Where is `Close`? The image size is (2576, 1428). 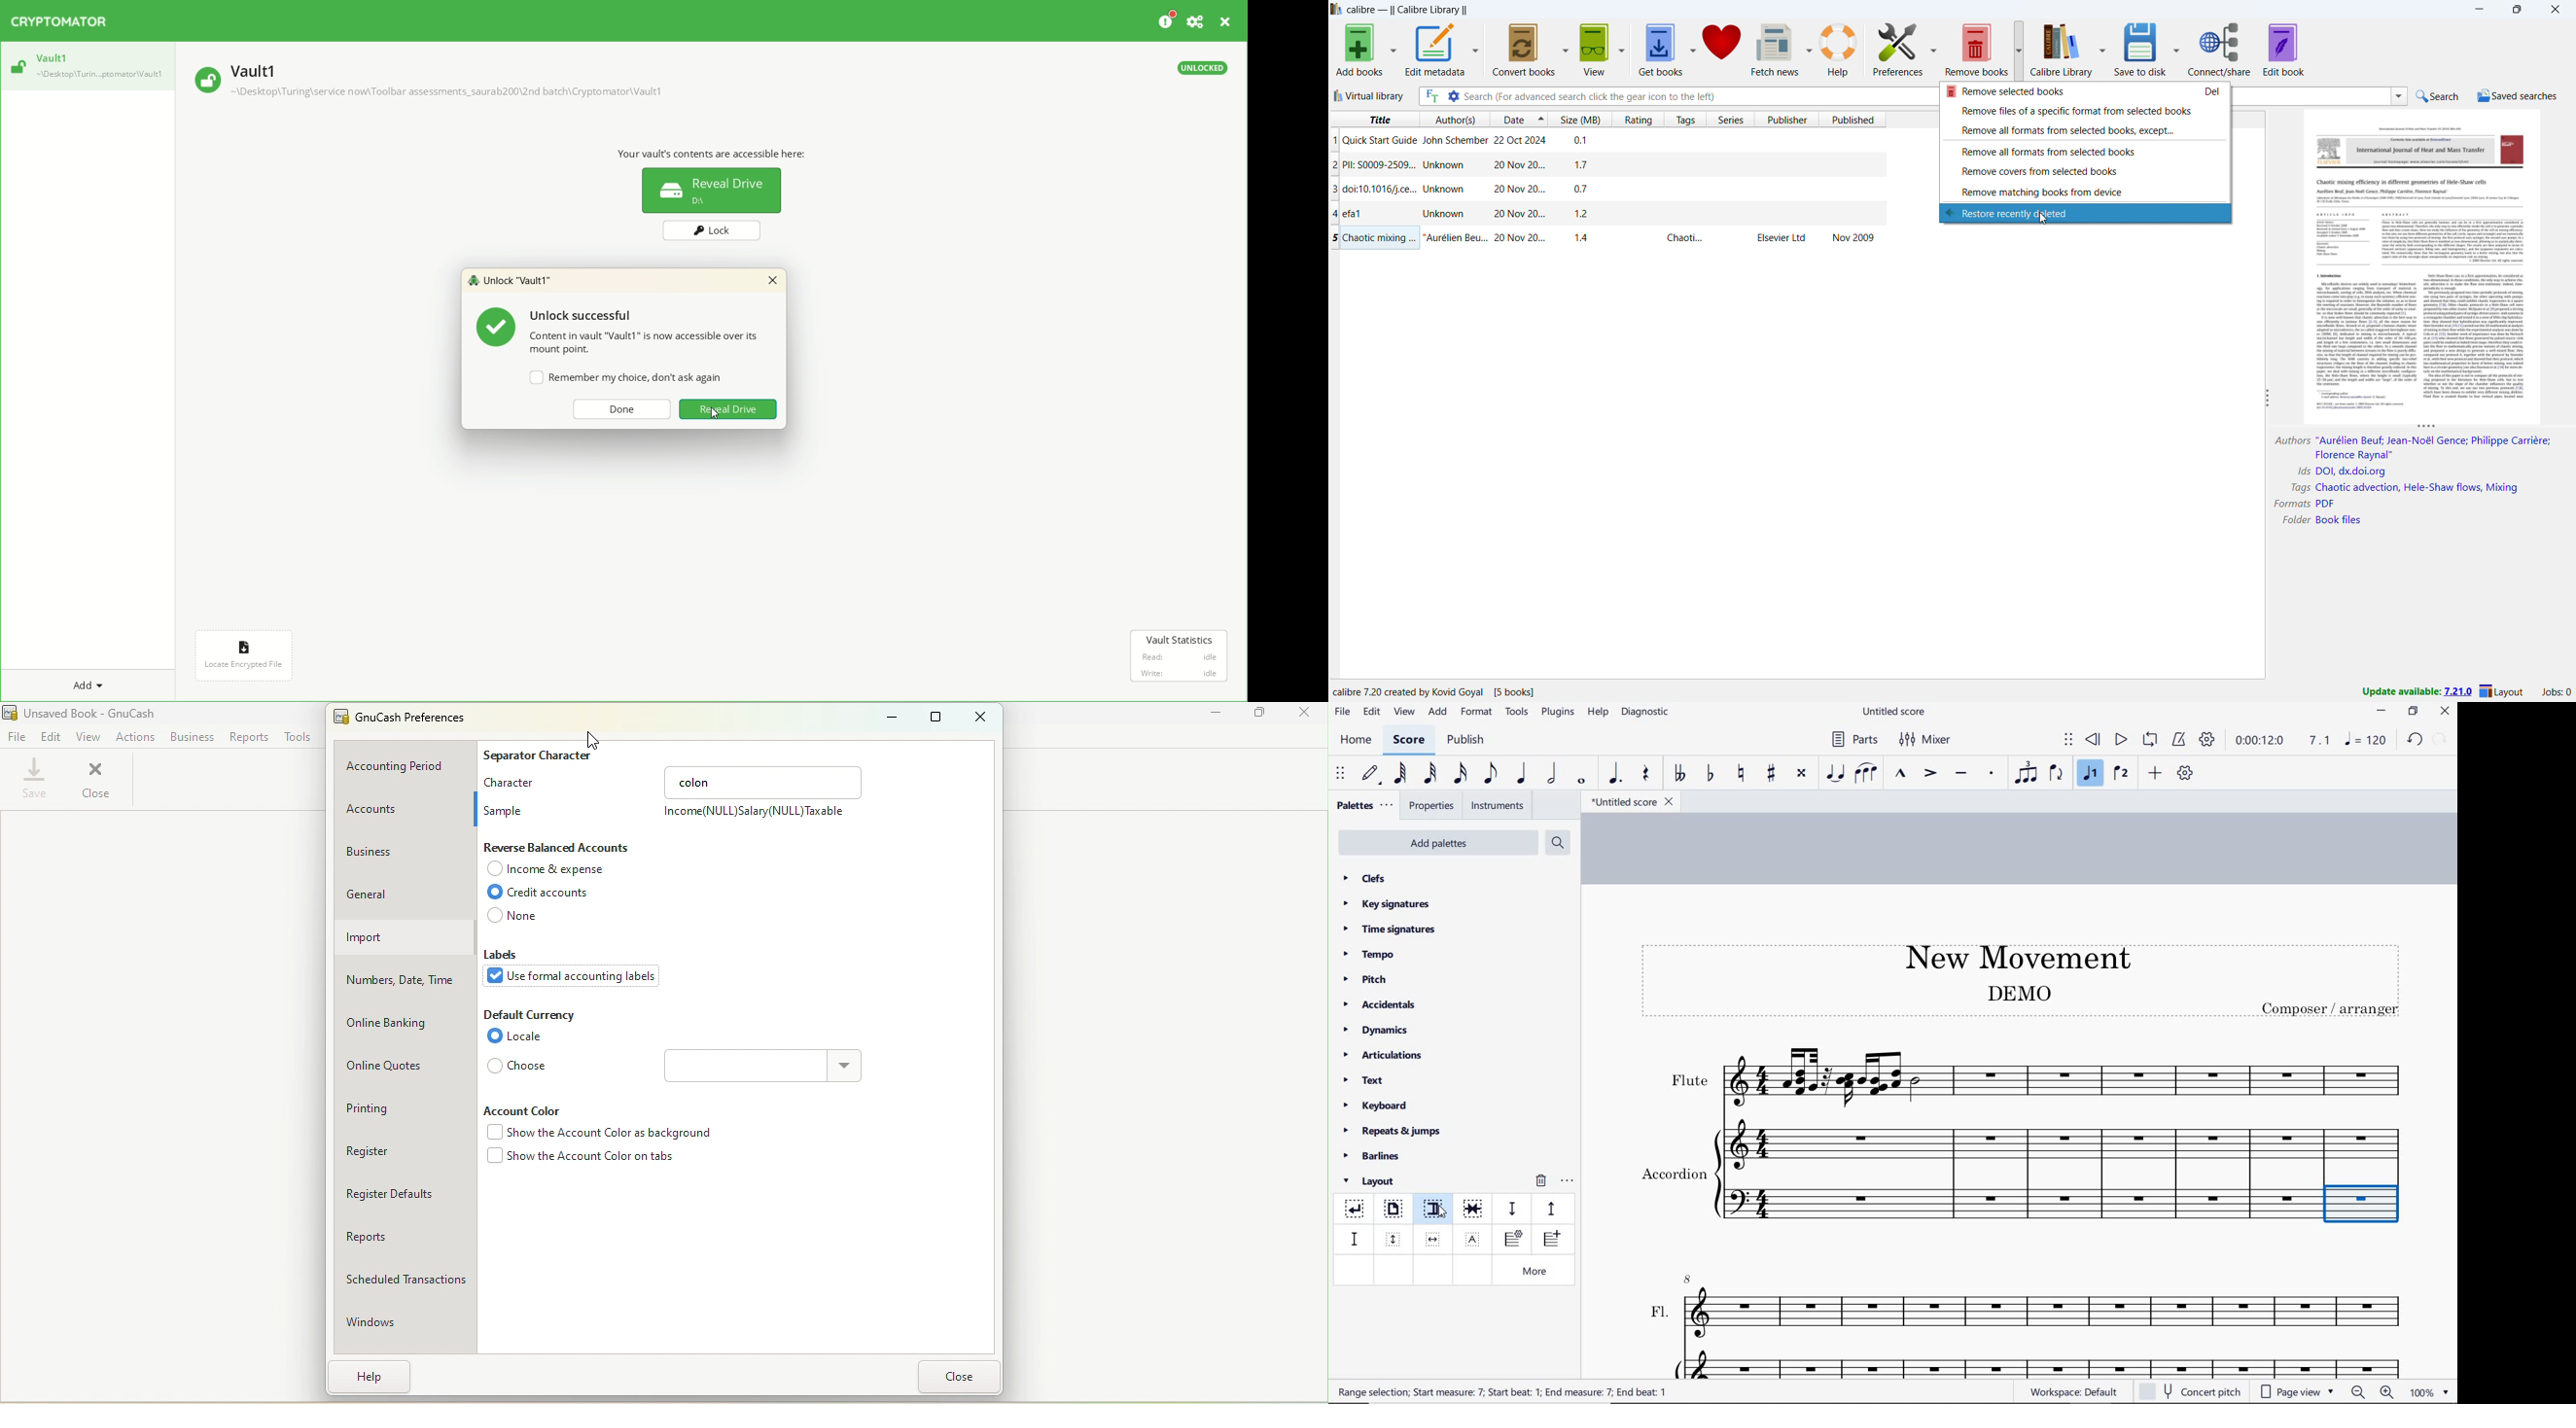
Close is located at coordinates (965, 1377).